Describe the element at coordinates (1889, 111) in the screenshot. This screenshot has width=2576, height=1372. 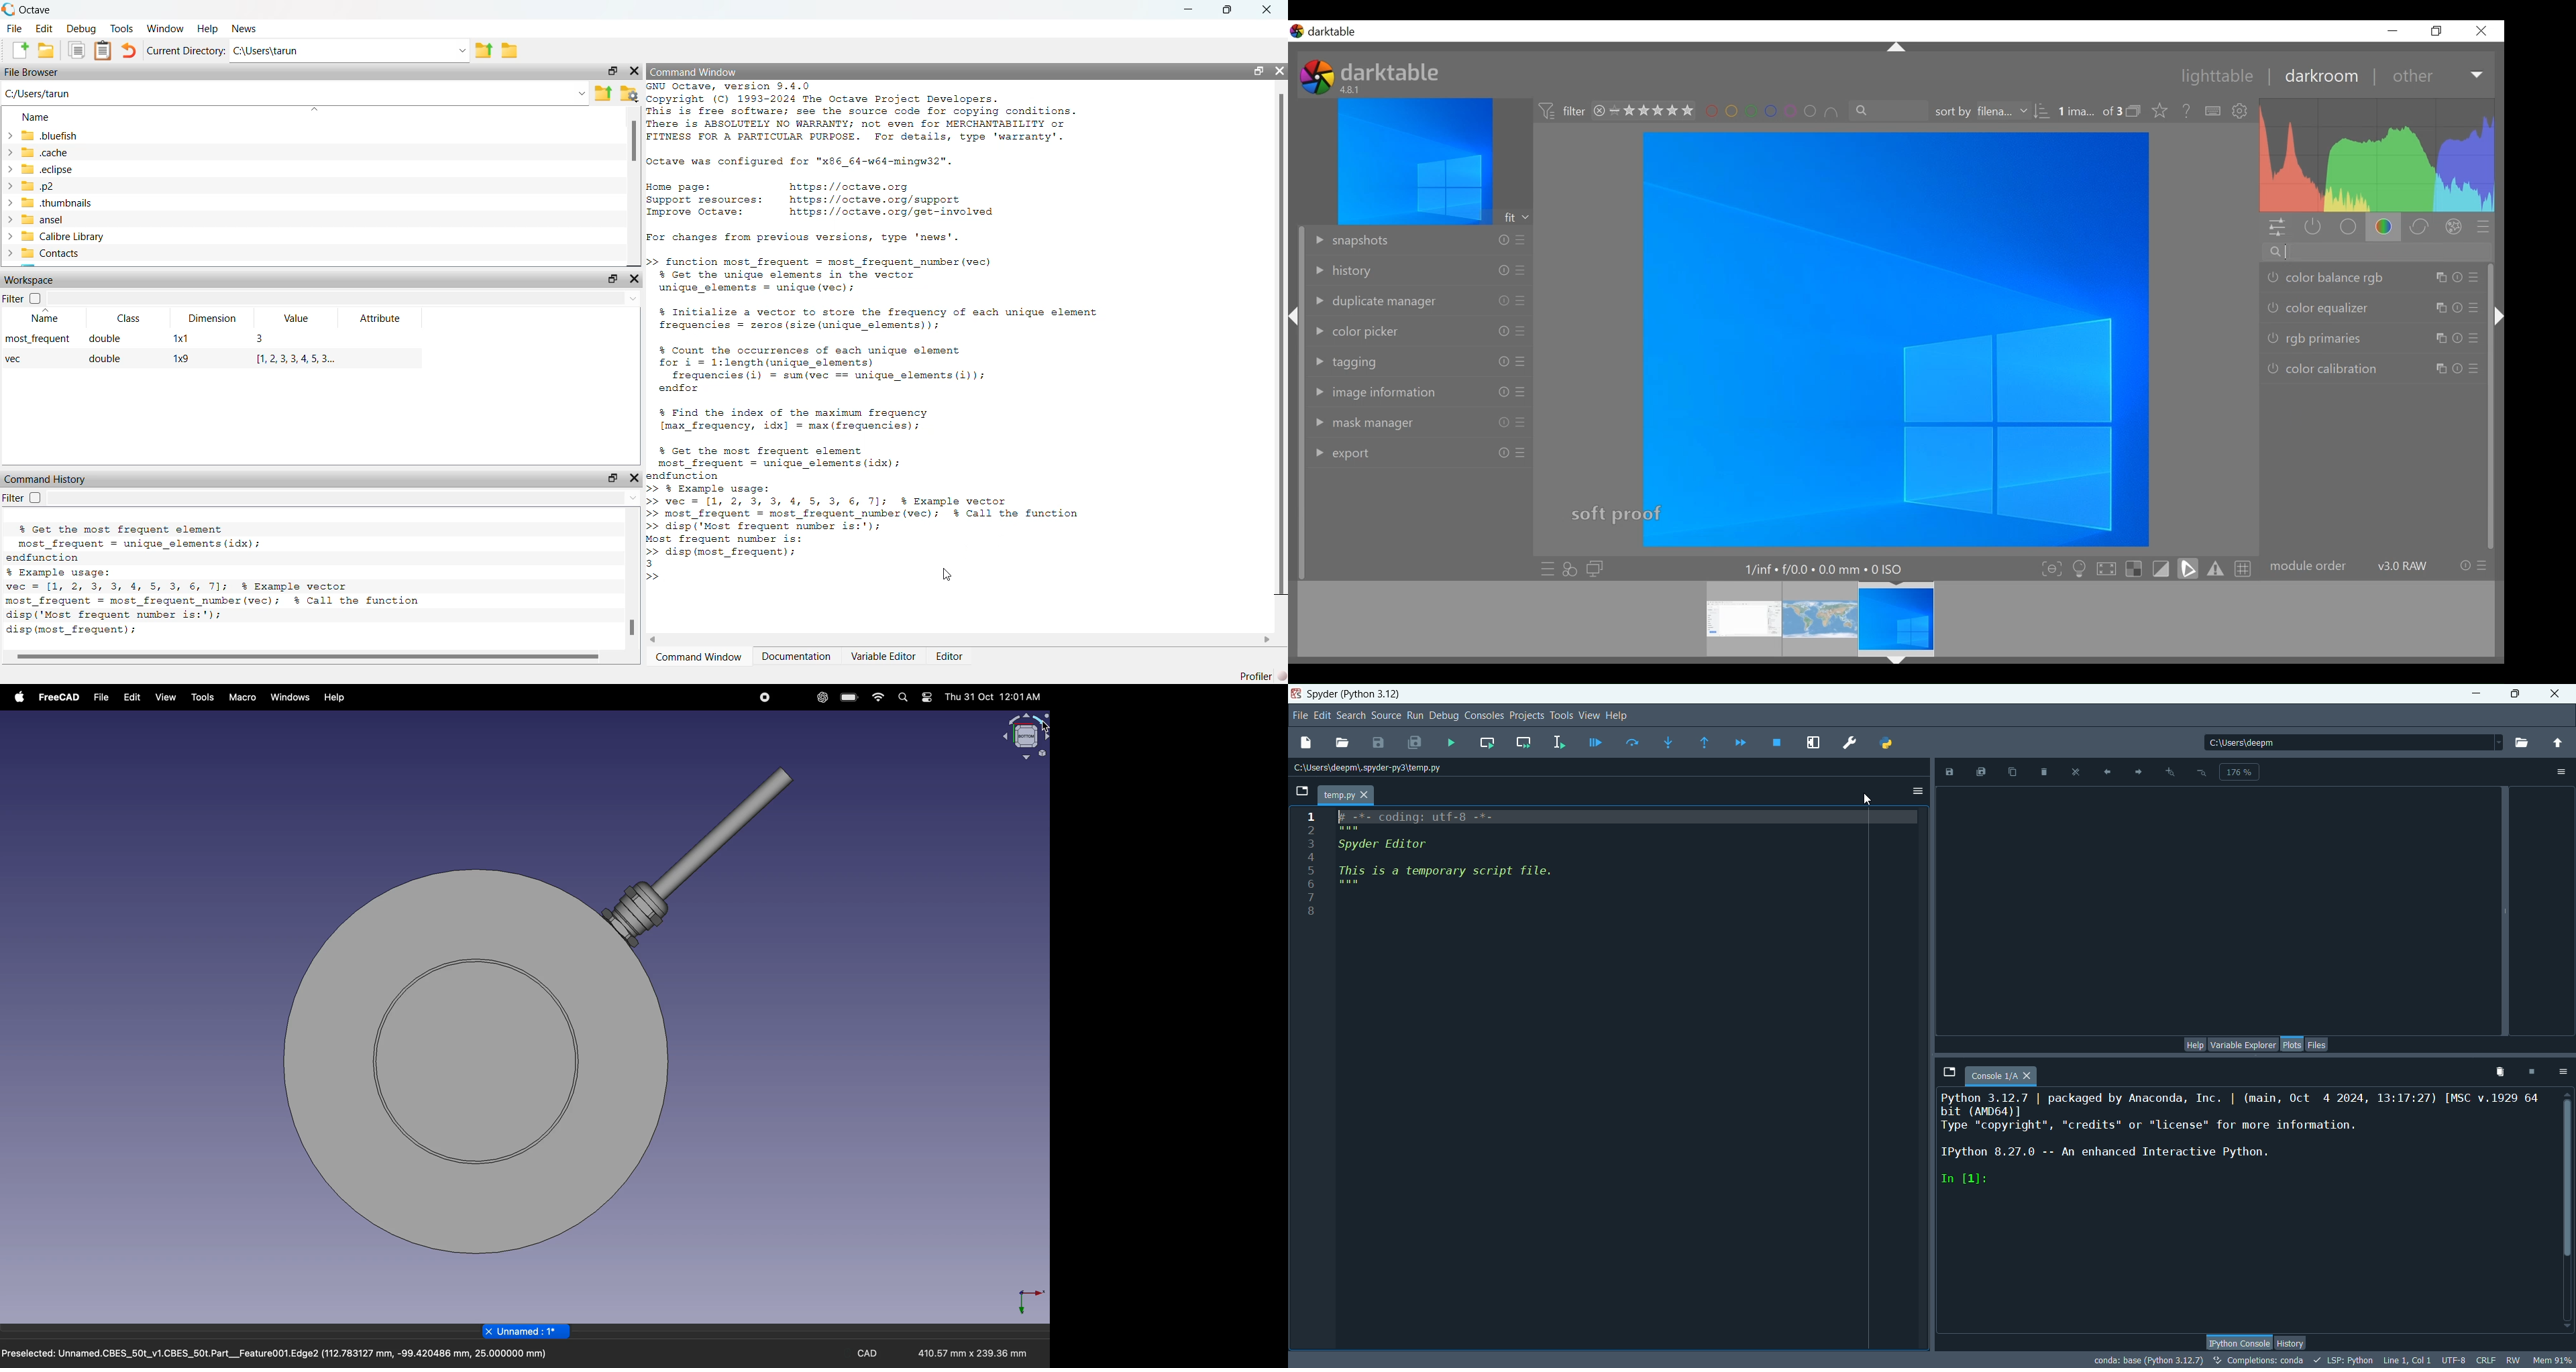
I see `filter by text` at that location.